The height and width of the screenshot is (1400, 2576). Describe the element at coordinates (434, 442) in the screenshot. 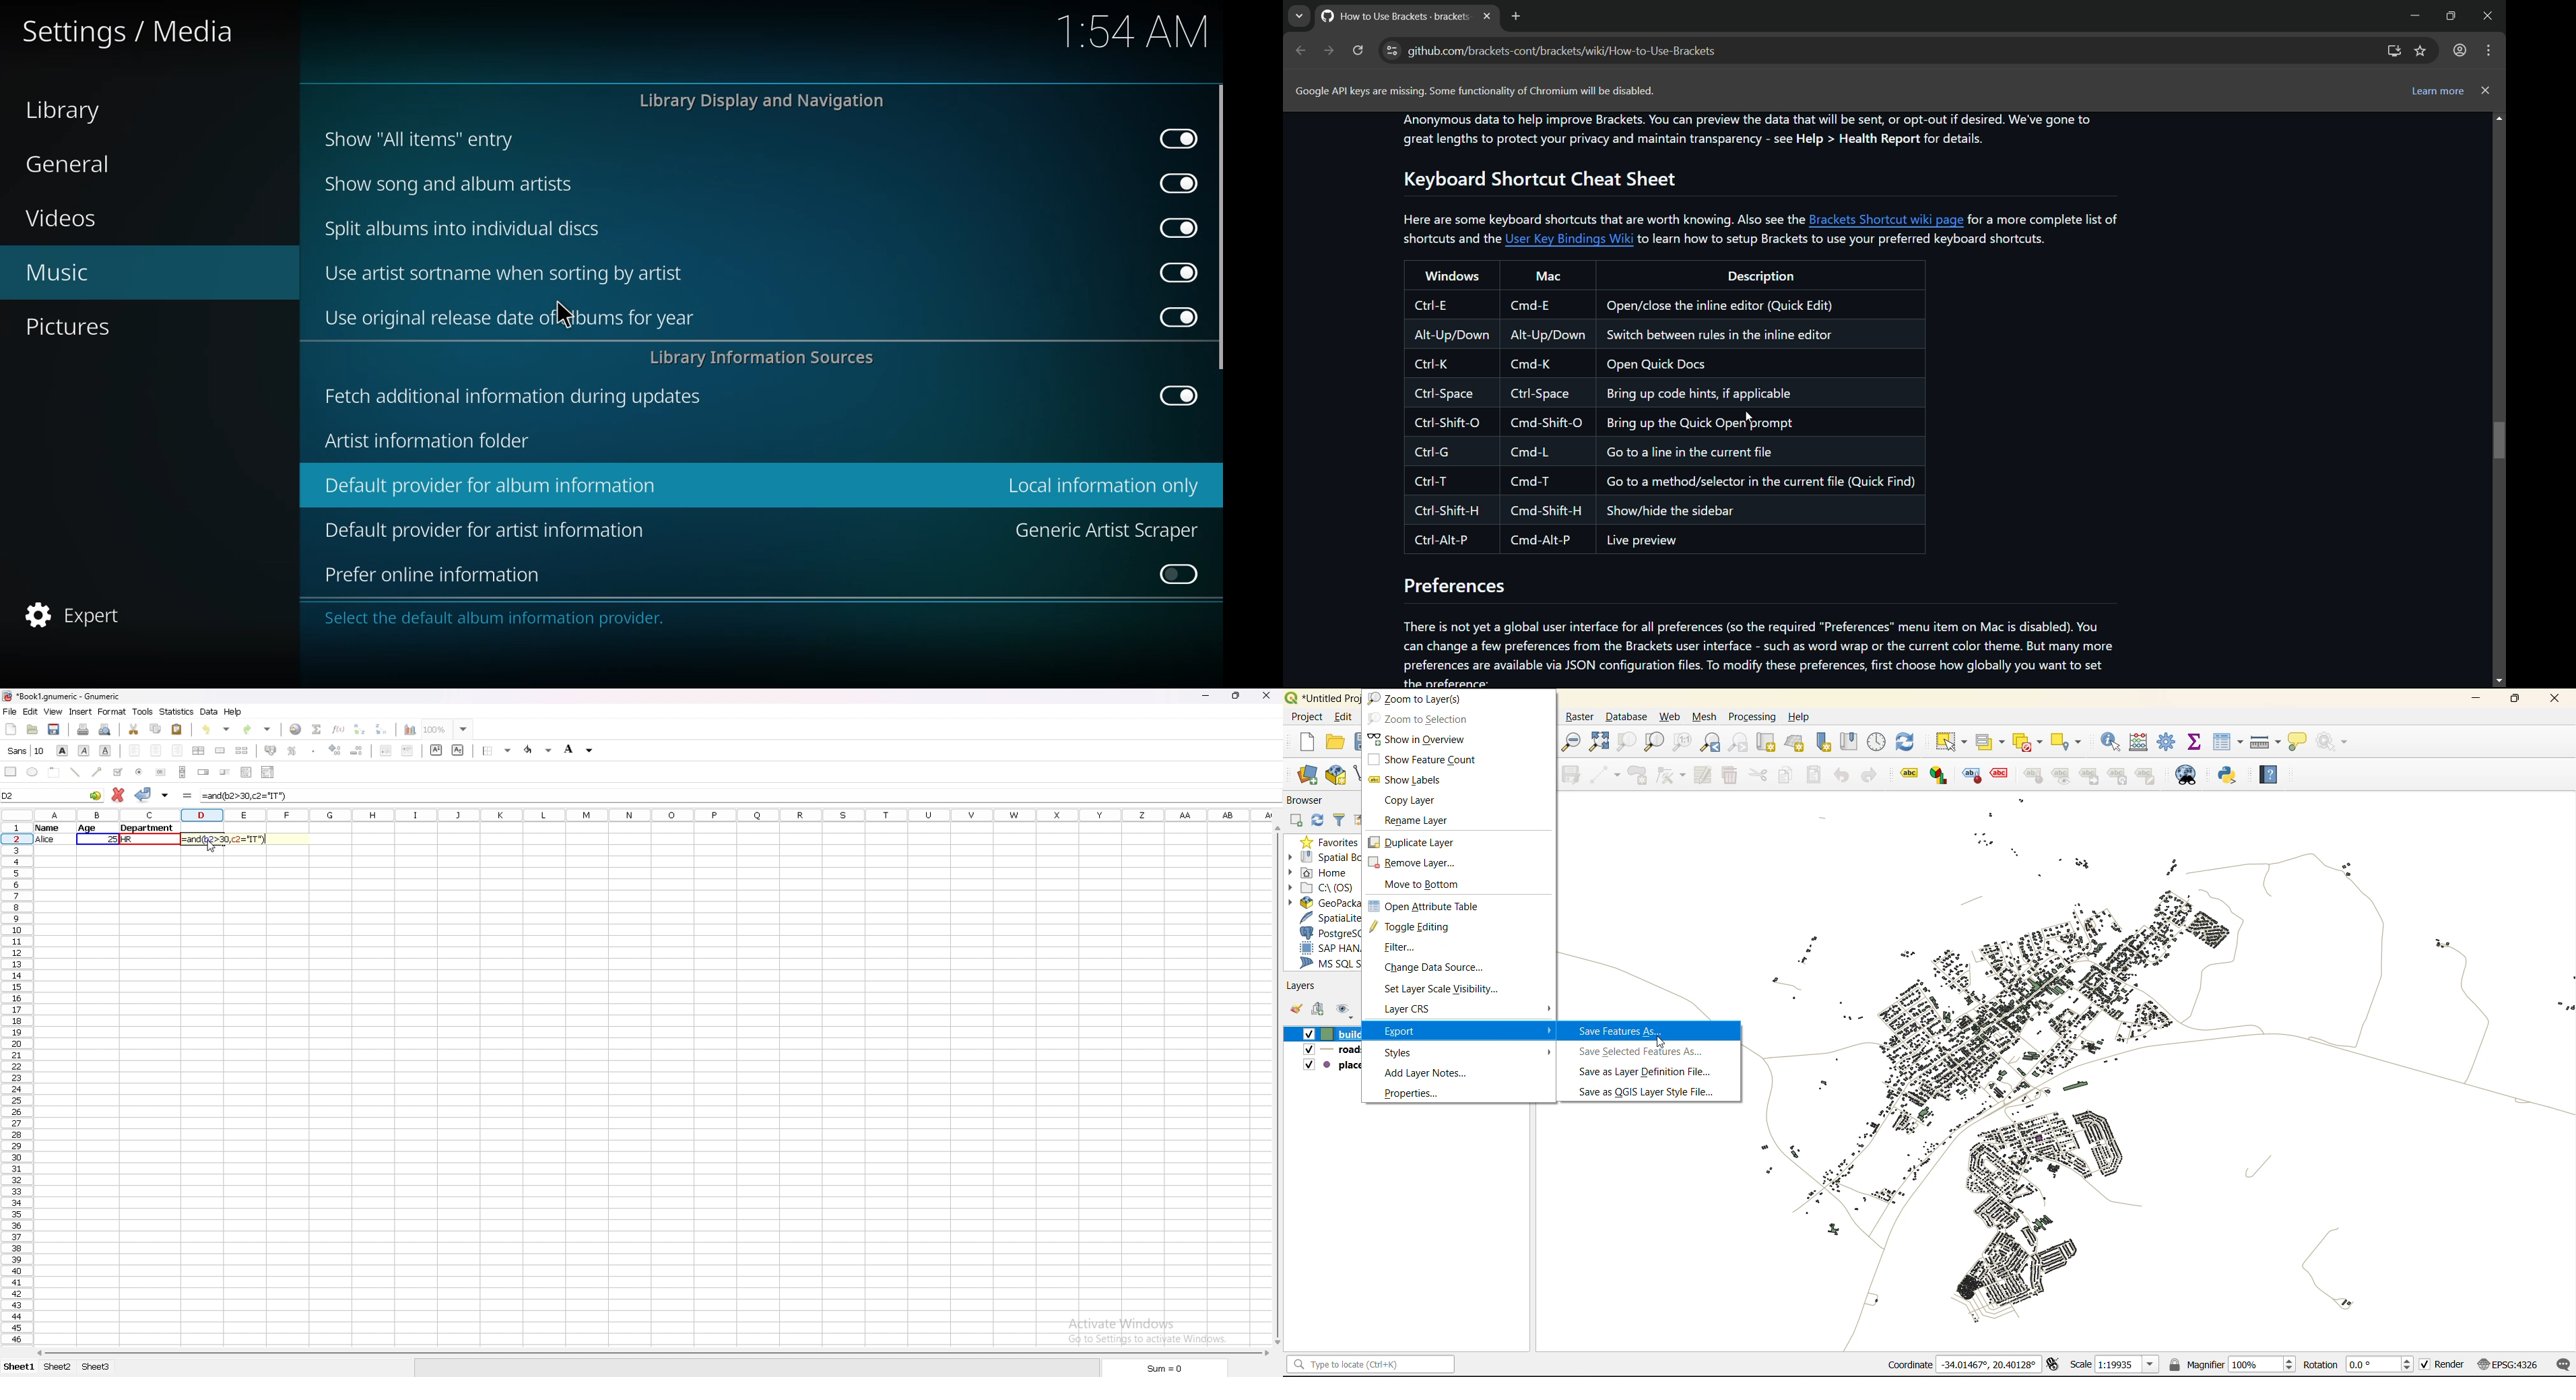

I see `artist info folder` at that location.